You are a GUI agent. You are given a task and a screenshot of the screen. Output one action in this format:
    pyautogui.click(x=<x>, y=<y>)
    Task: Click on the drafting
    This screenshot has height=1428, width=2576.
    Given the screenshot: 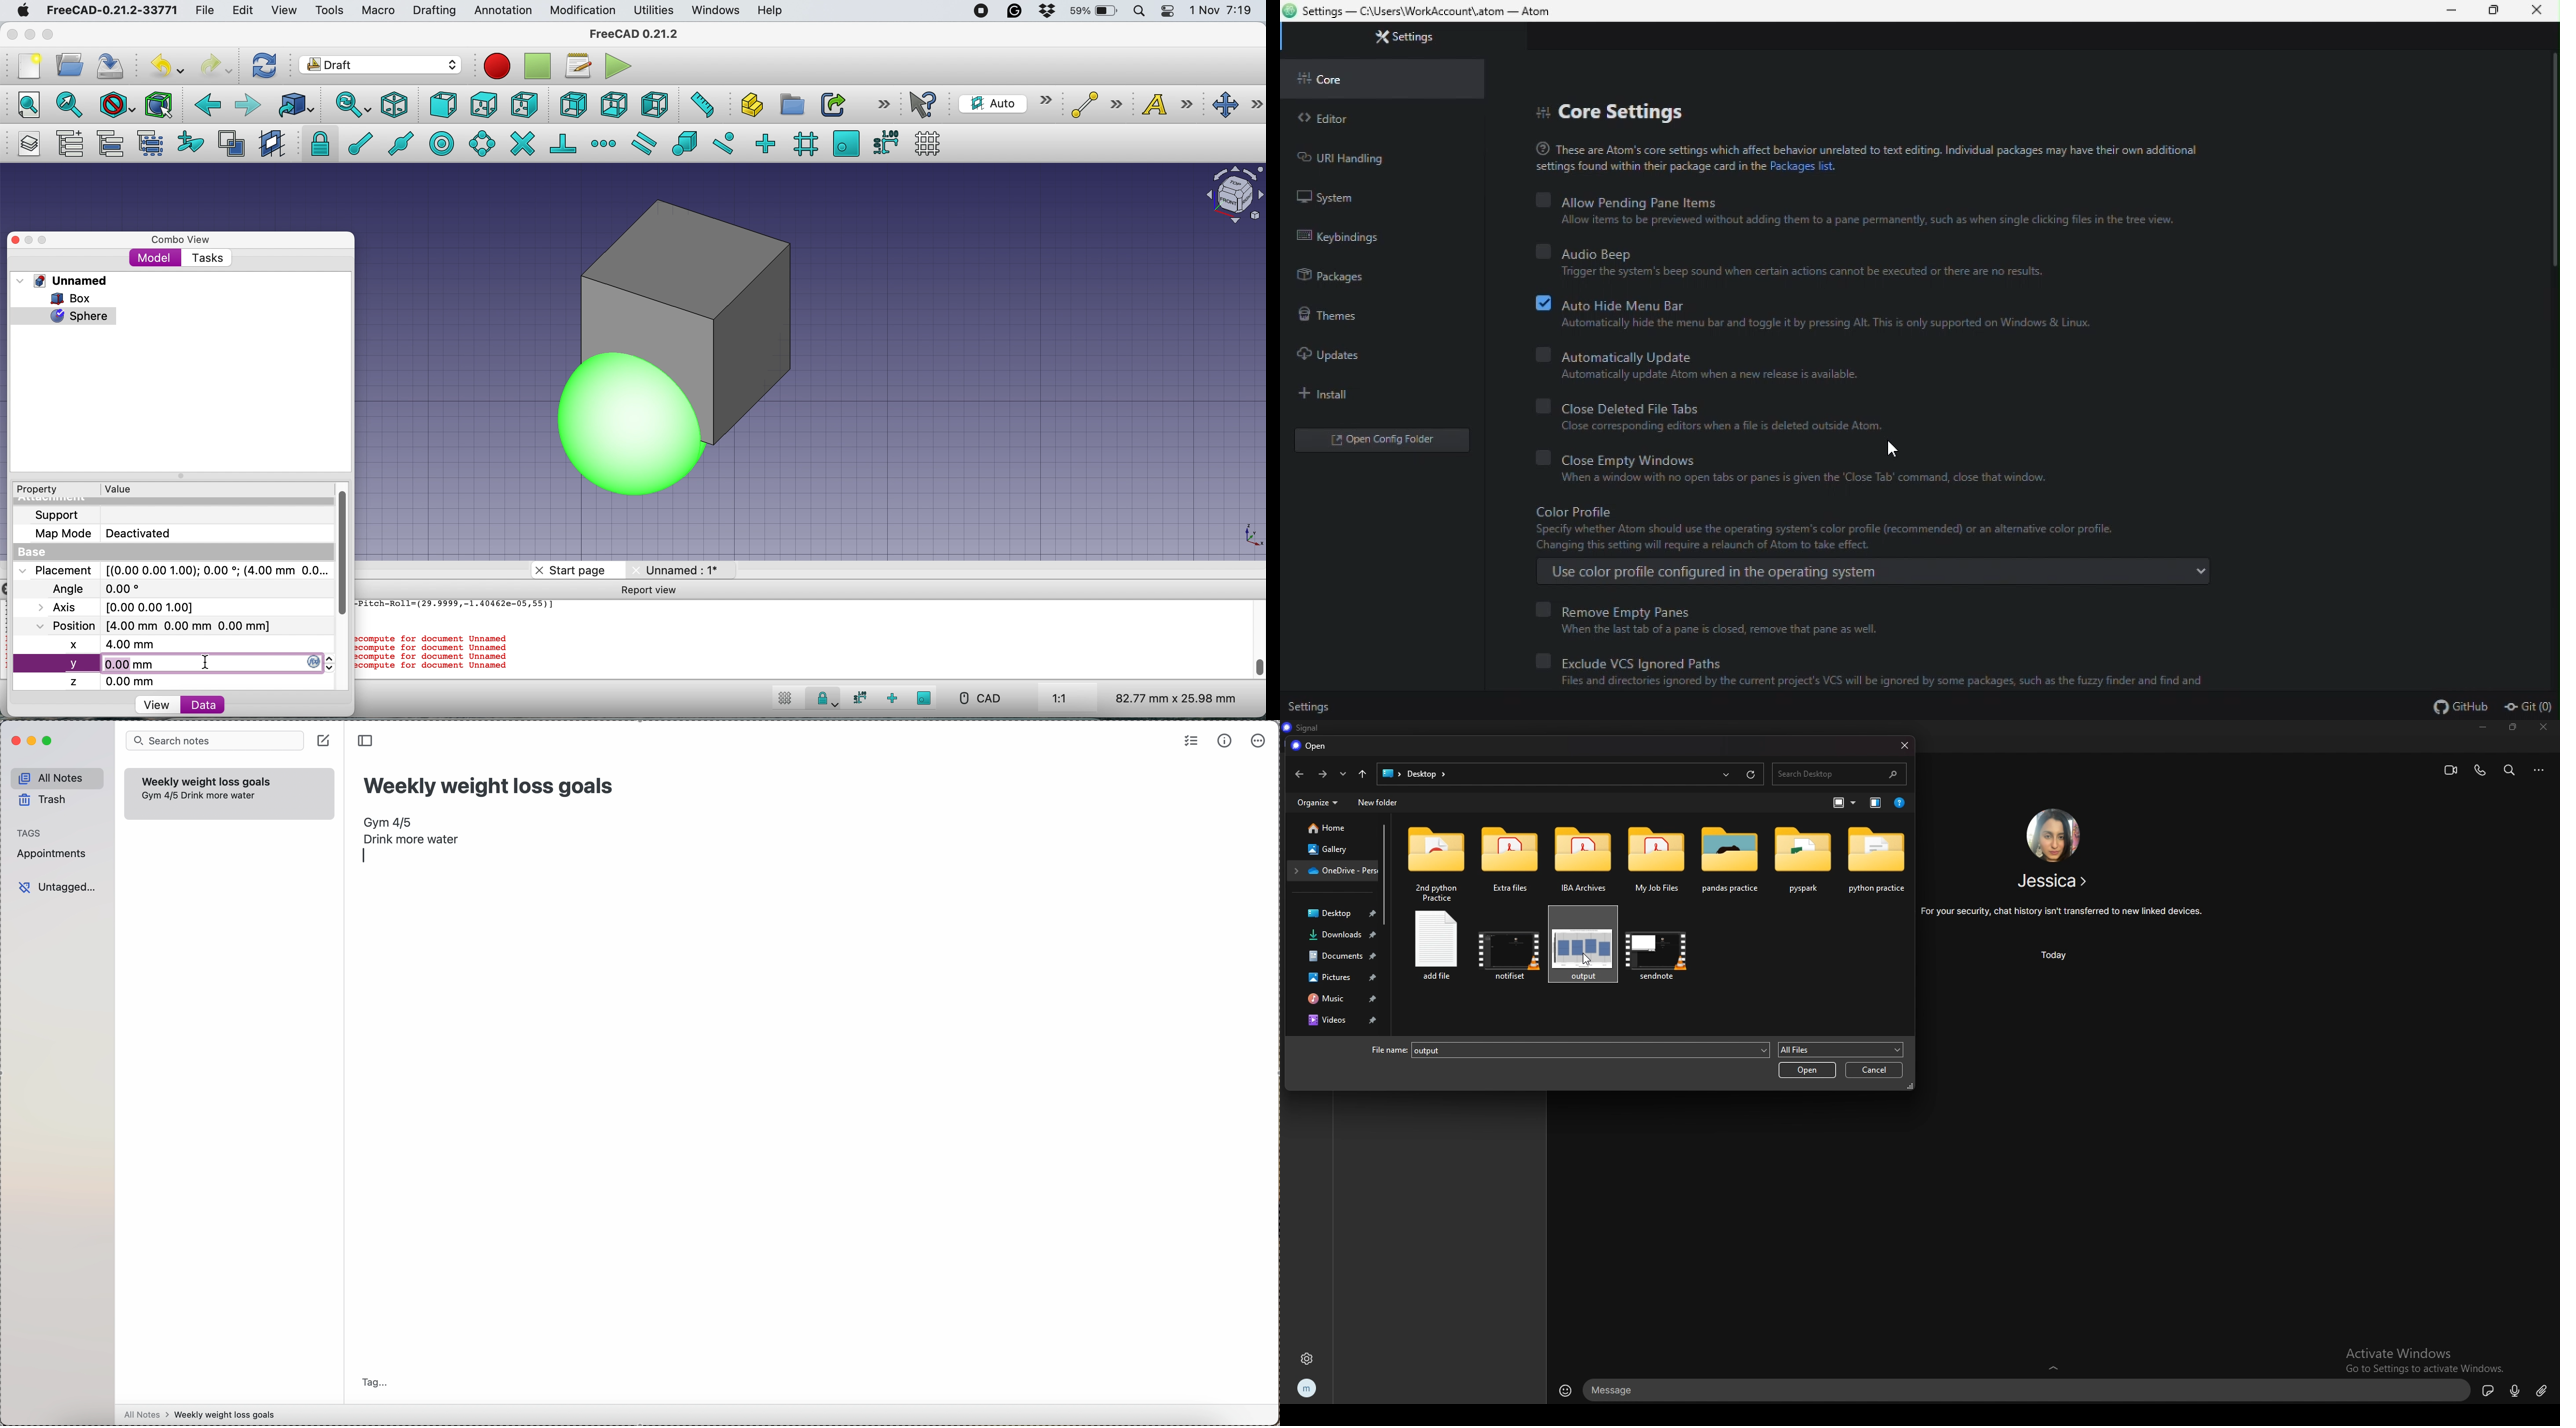 What is the action you would take?
    pyautogui.click(x=434, y=11)
    